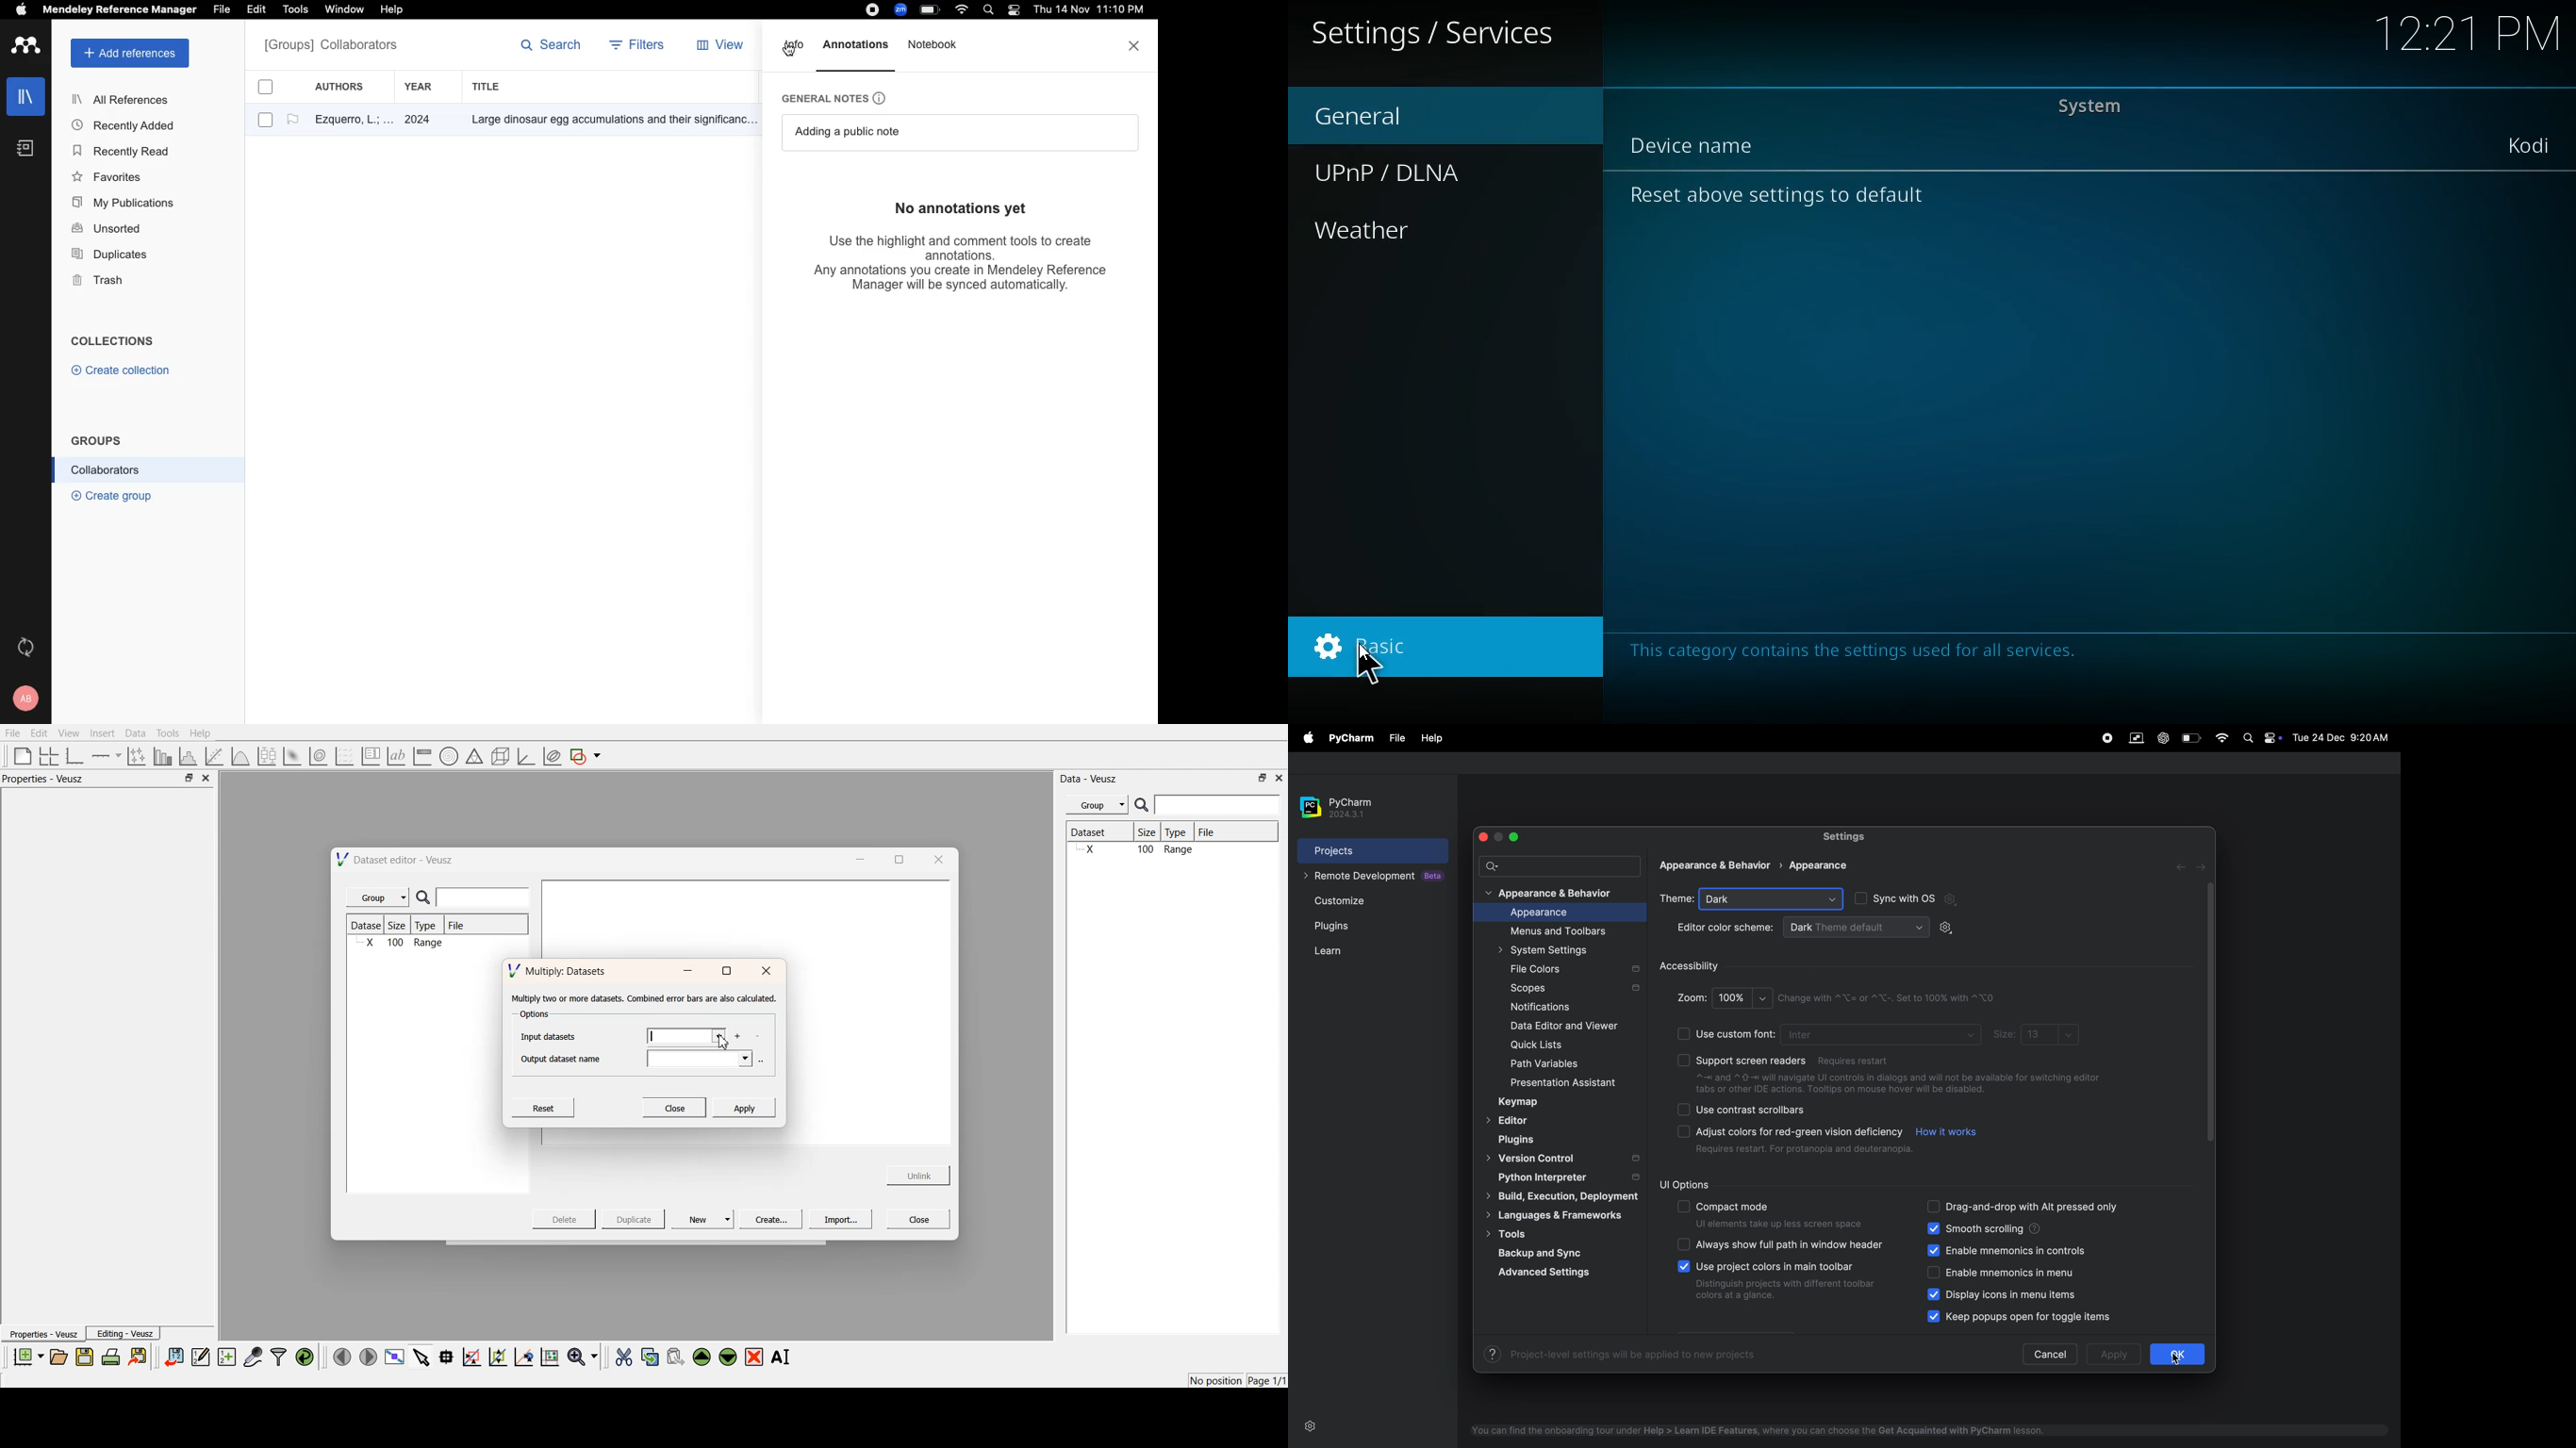 The image size is (2576, 1456). What do you see at coordinates (254, 1358) in the screenshot?
I see `capture data points` at bounding box center [254, 1358].